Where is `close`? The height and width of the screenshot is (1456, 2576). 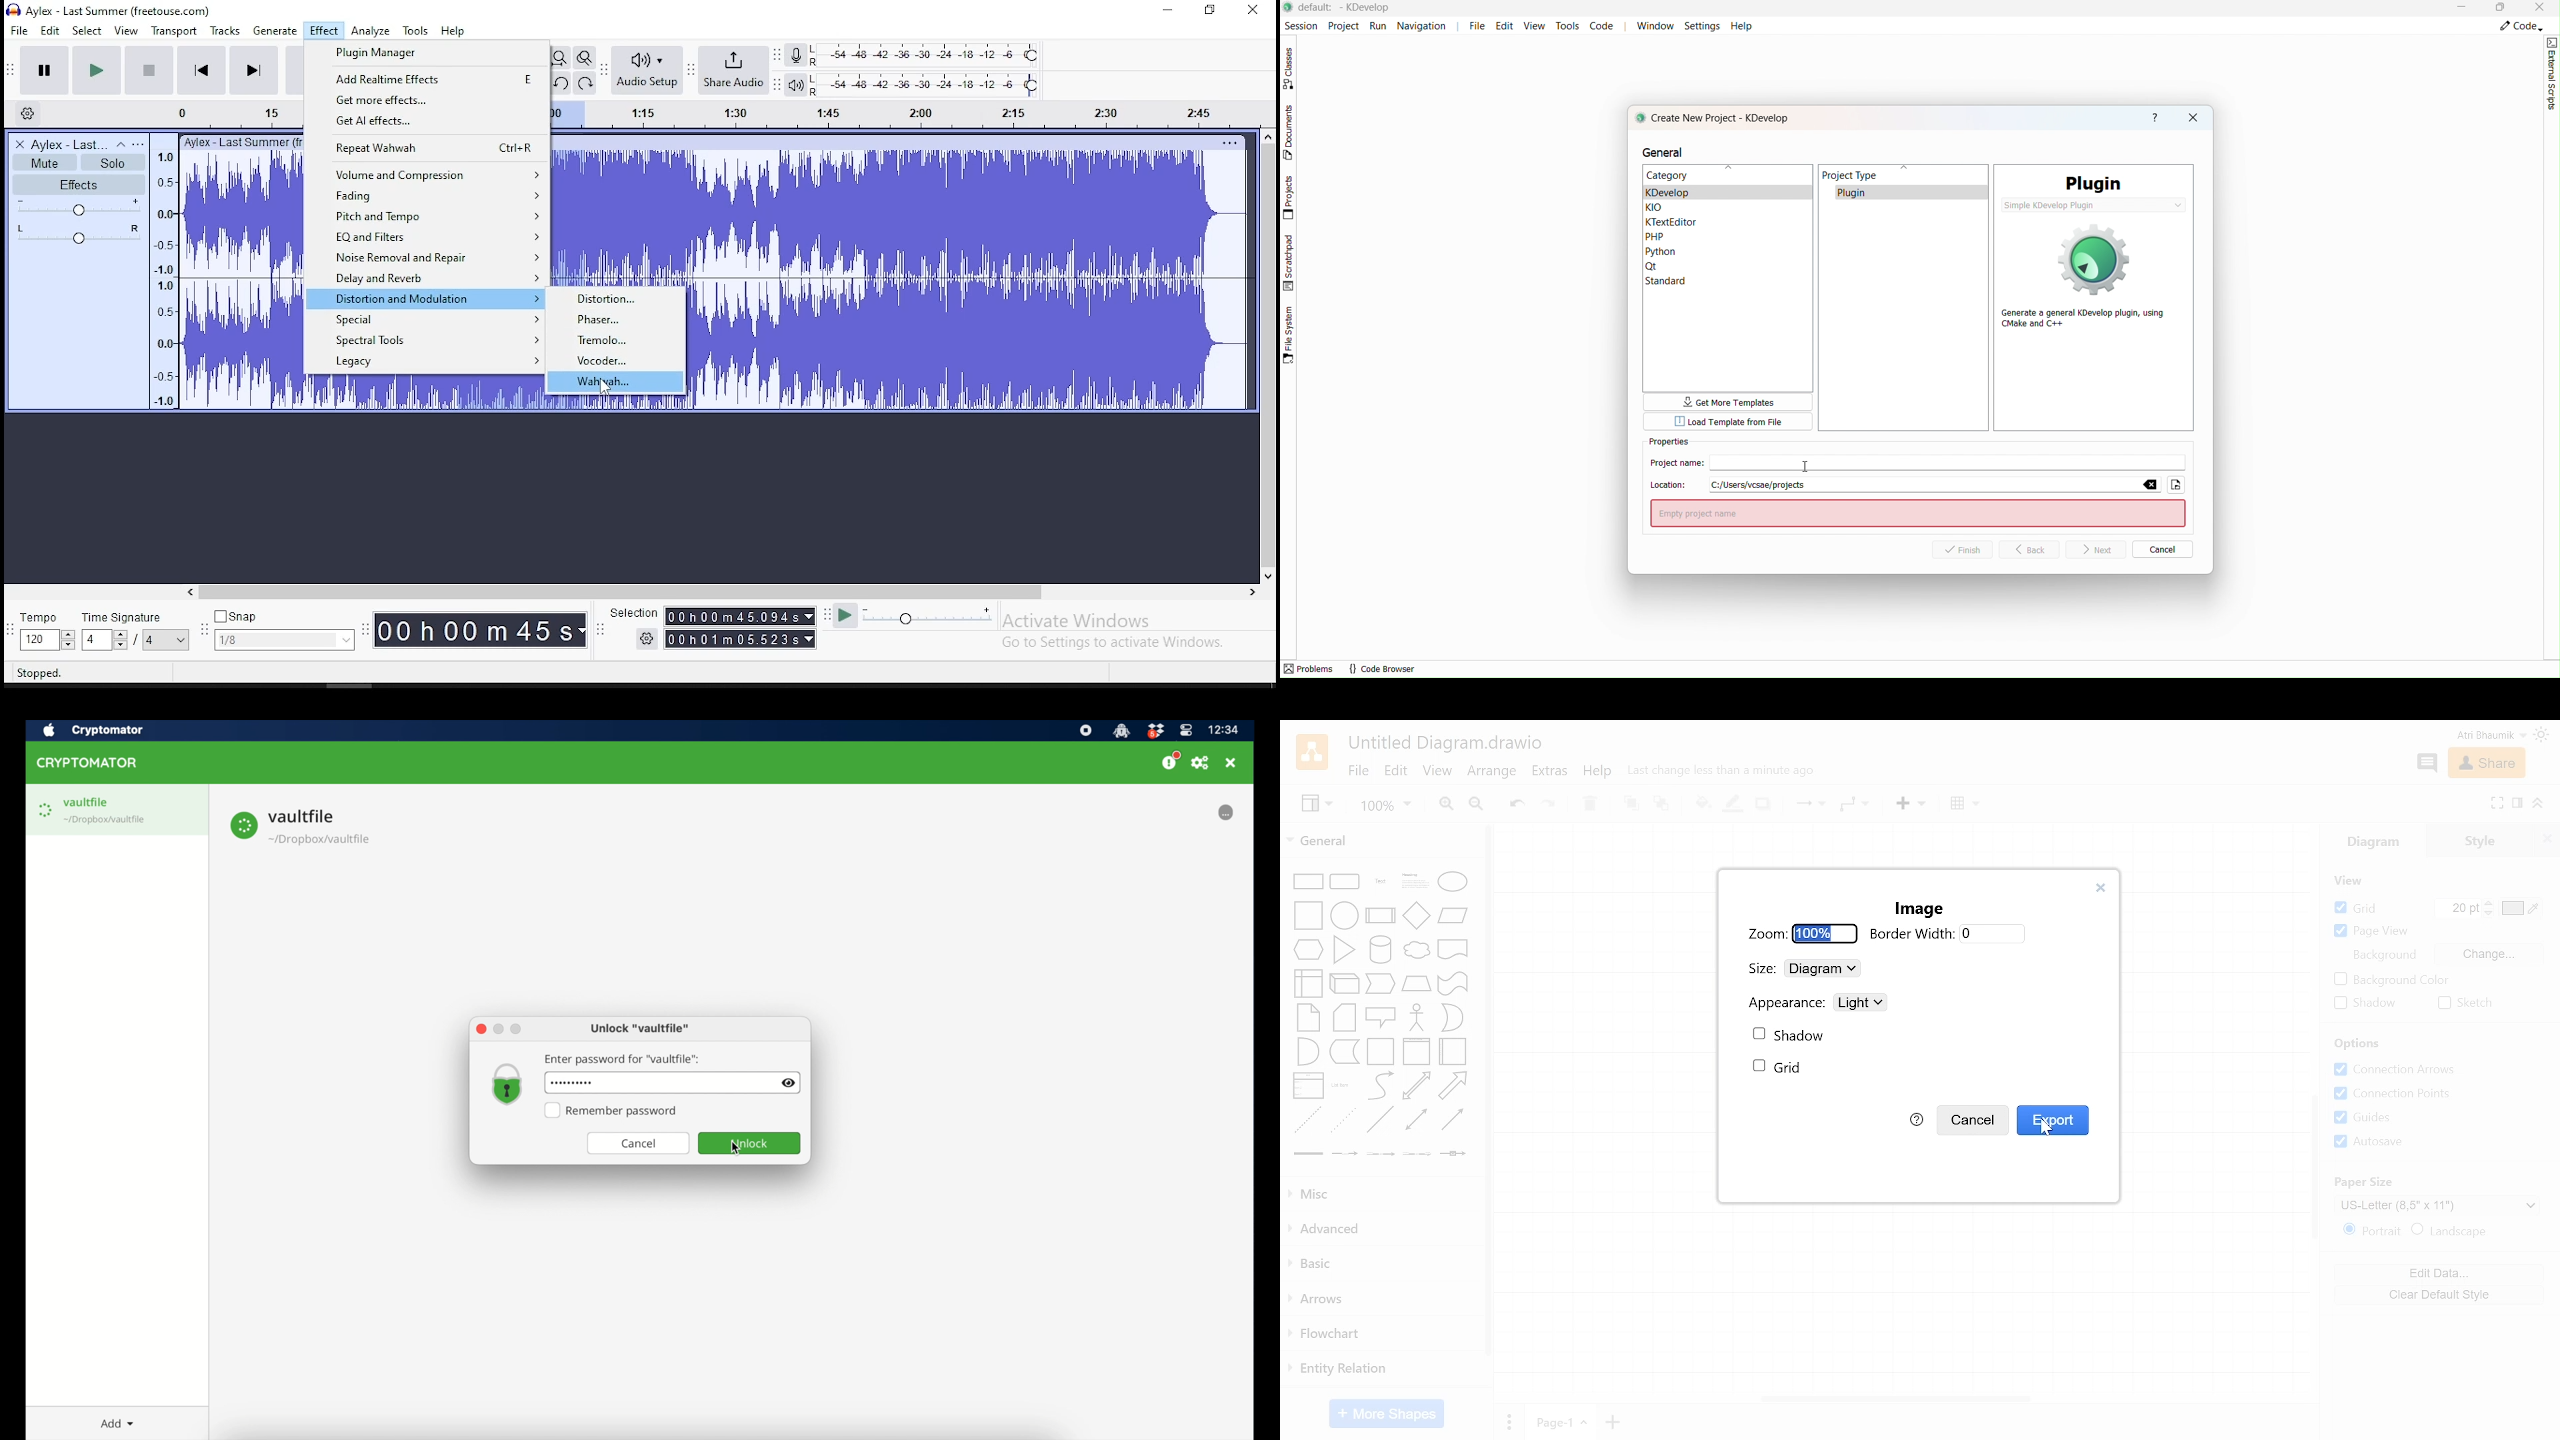
close is located at coordinates (480, 1030).